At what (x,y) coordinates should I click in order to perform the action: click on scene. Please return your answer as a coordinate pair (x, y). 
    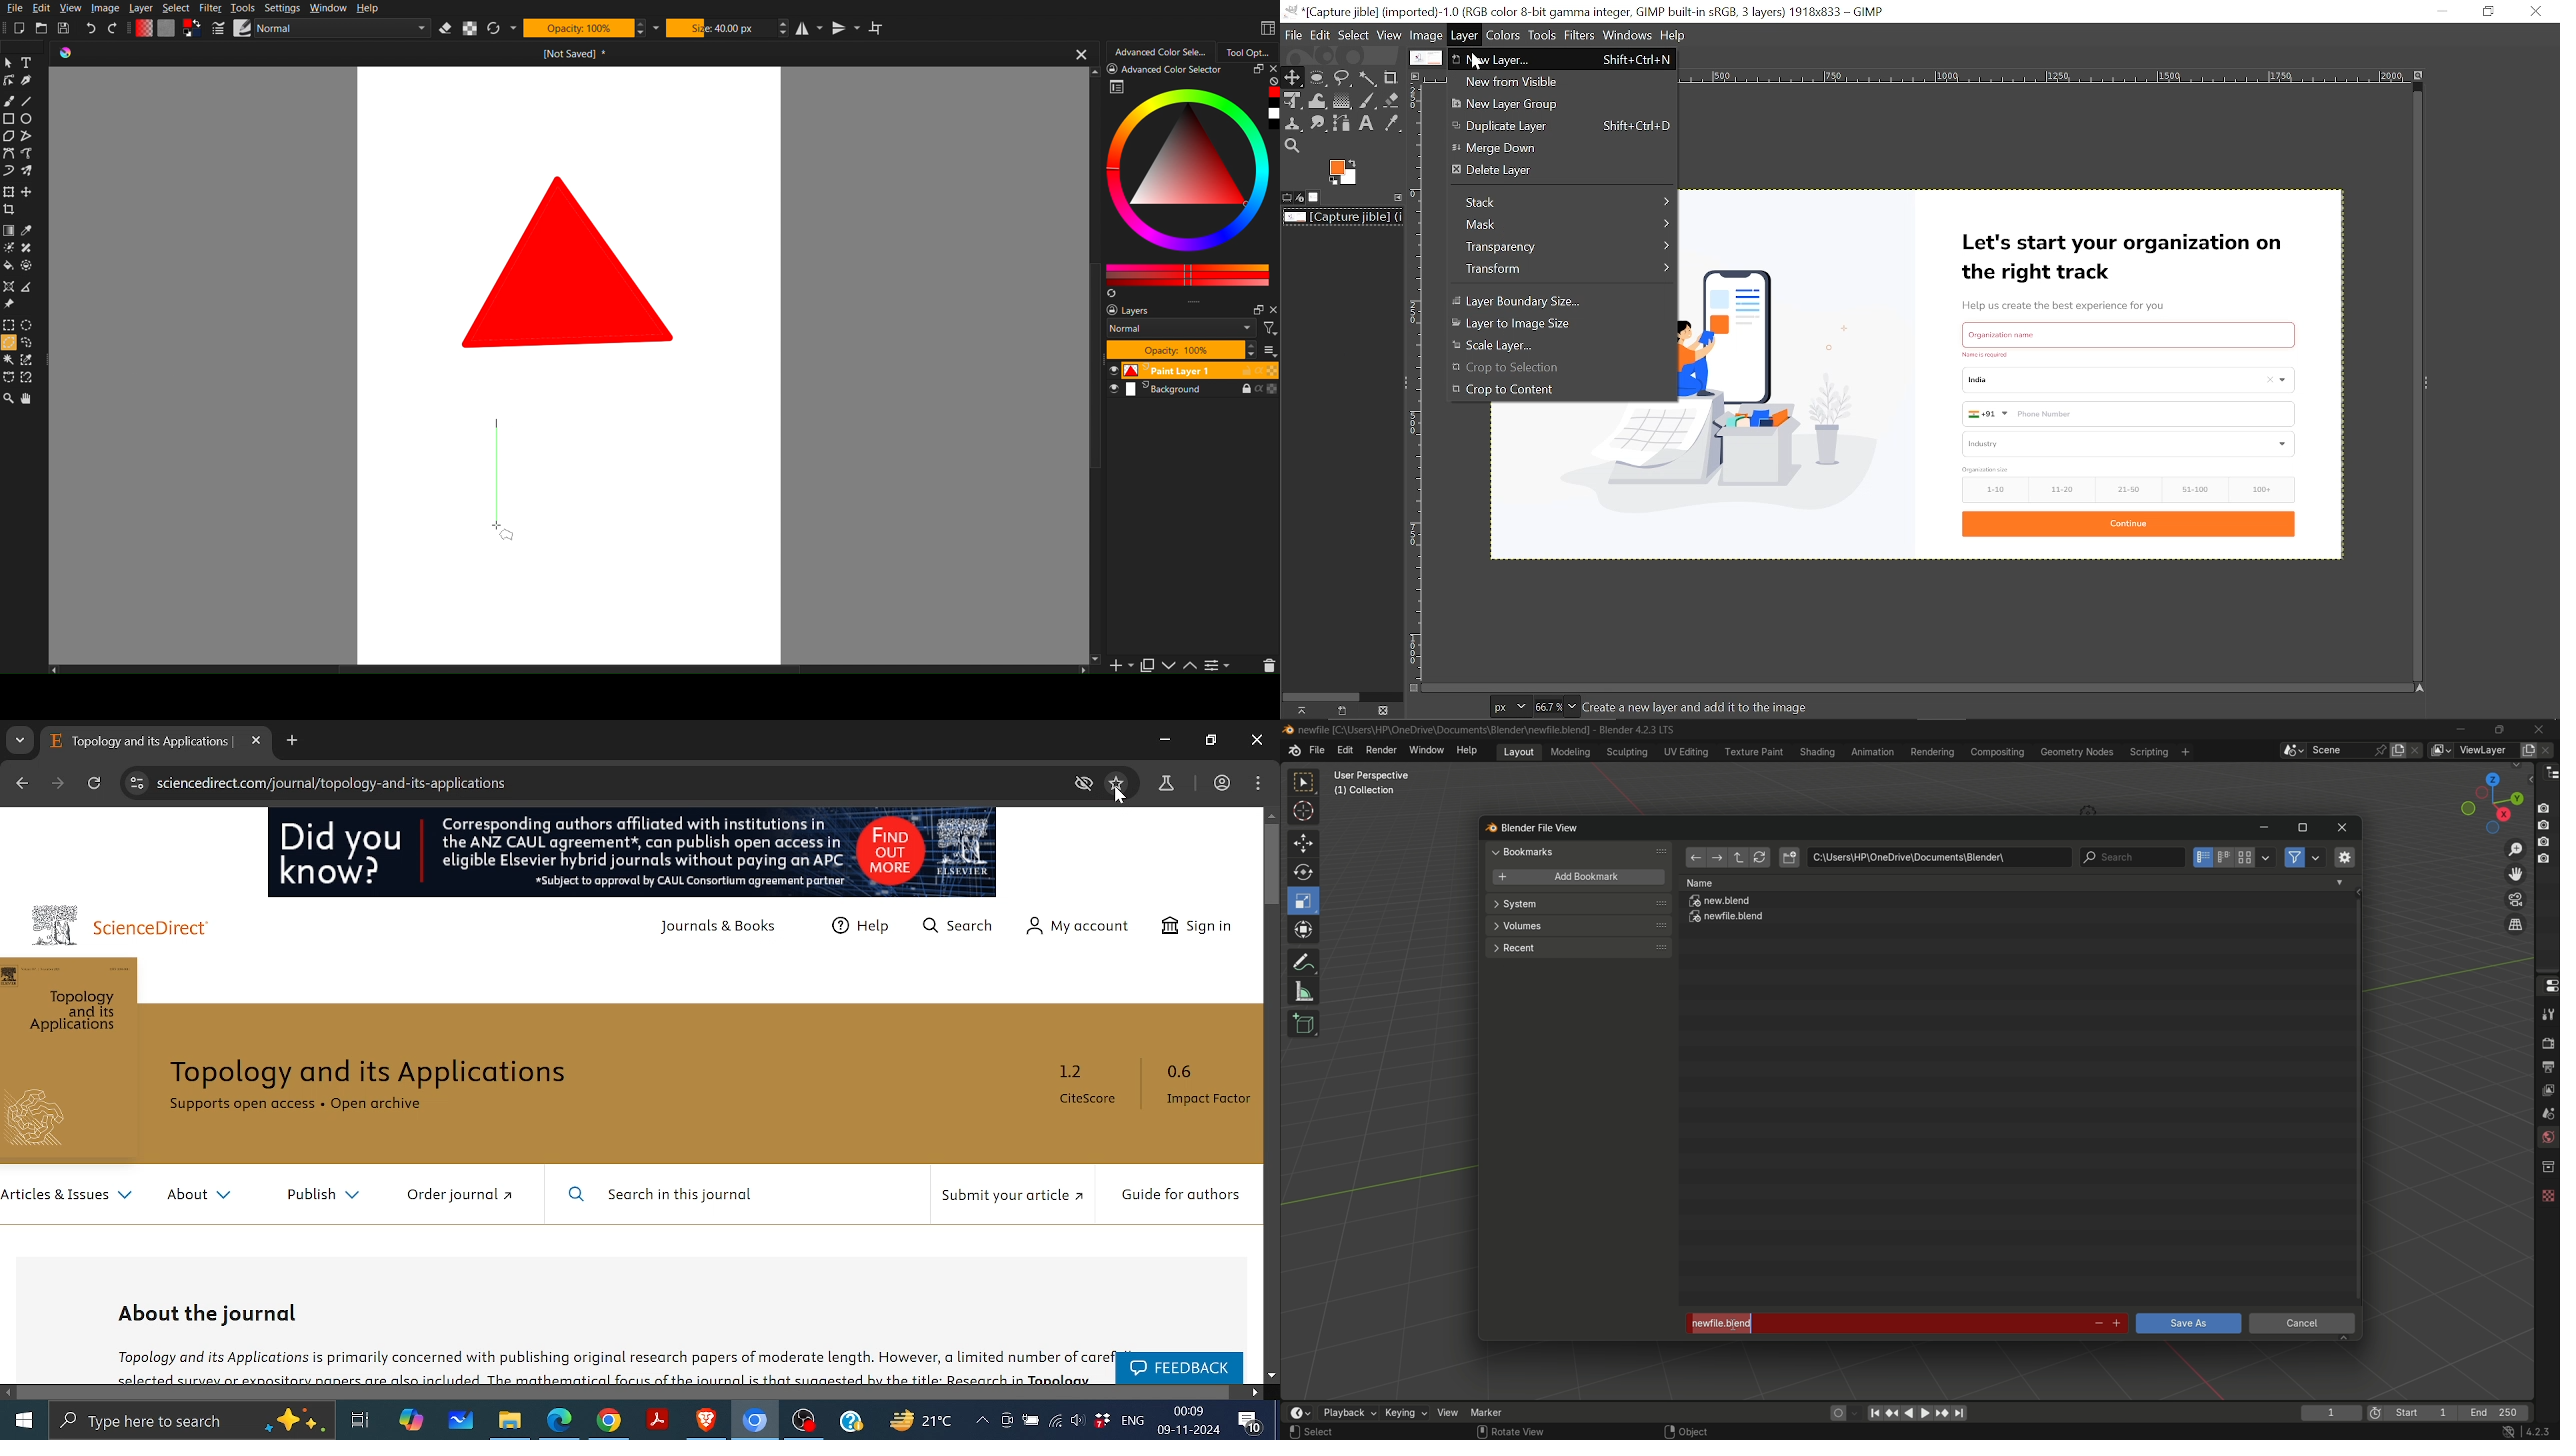
    Looking at the image, I should click on (2545, 1113).